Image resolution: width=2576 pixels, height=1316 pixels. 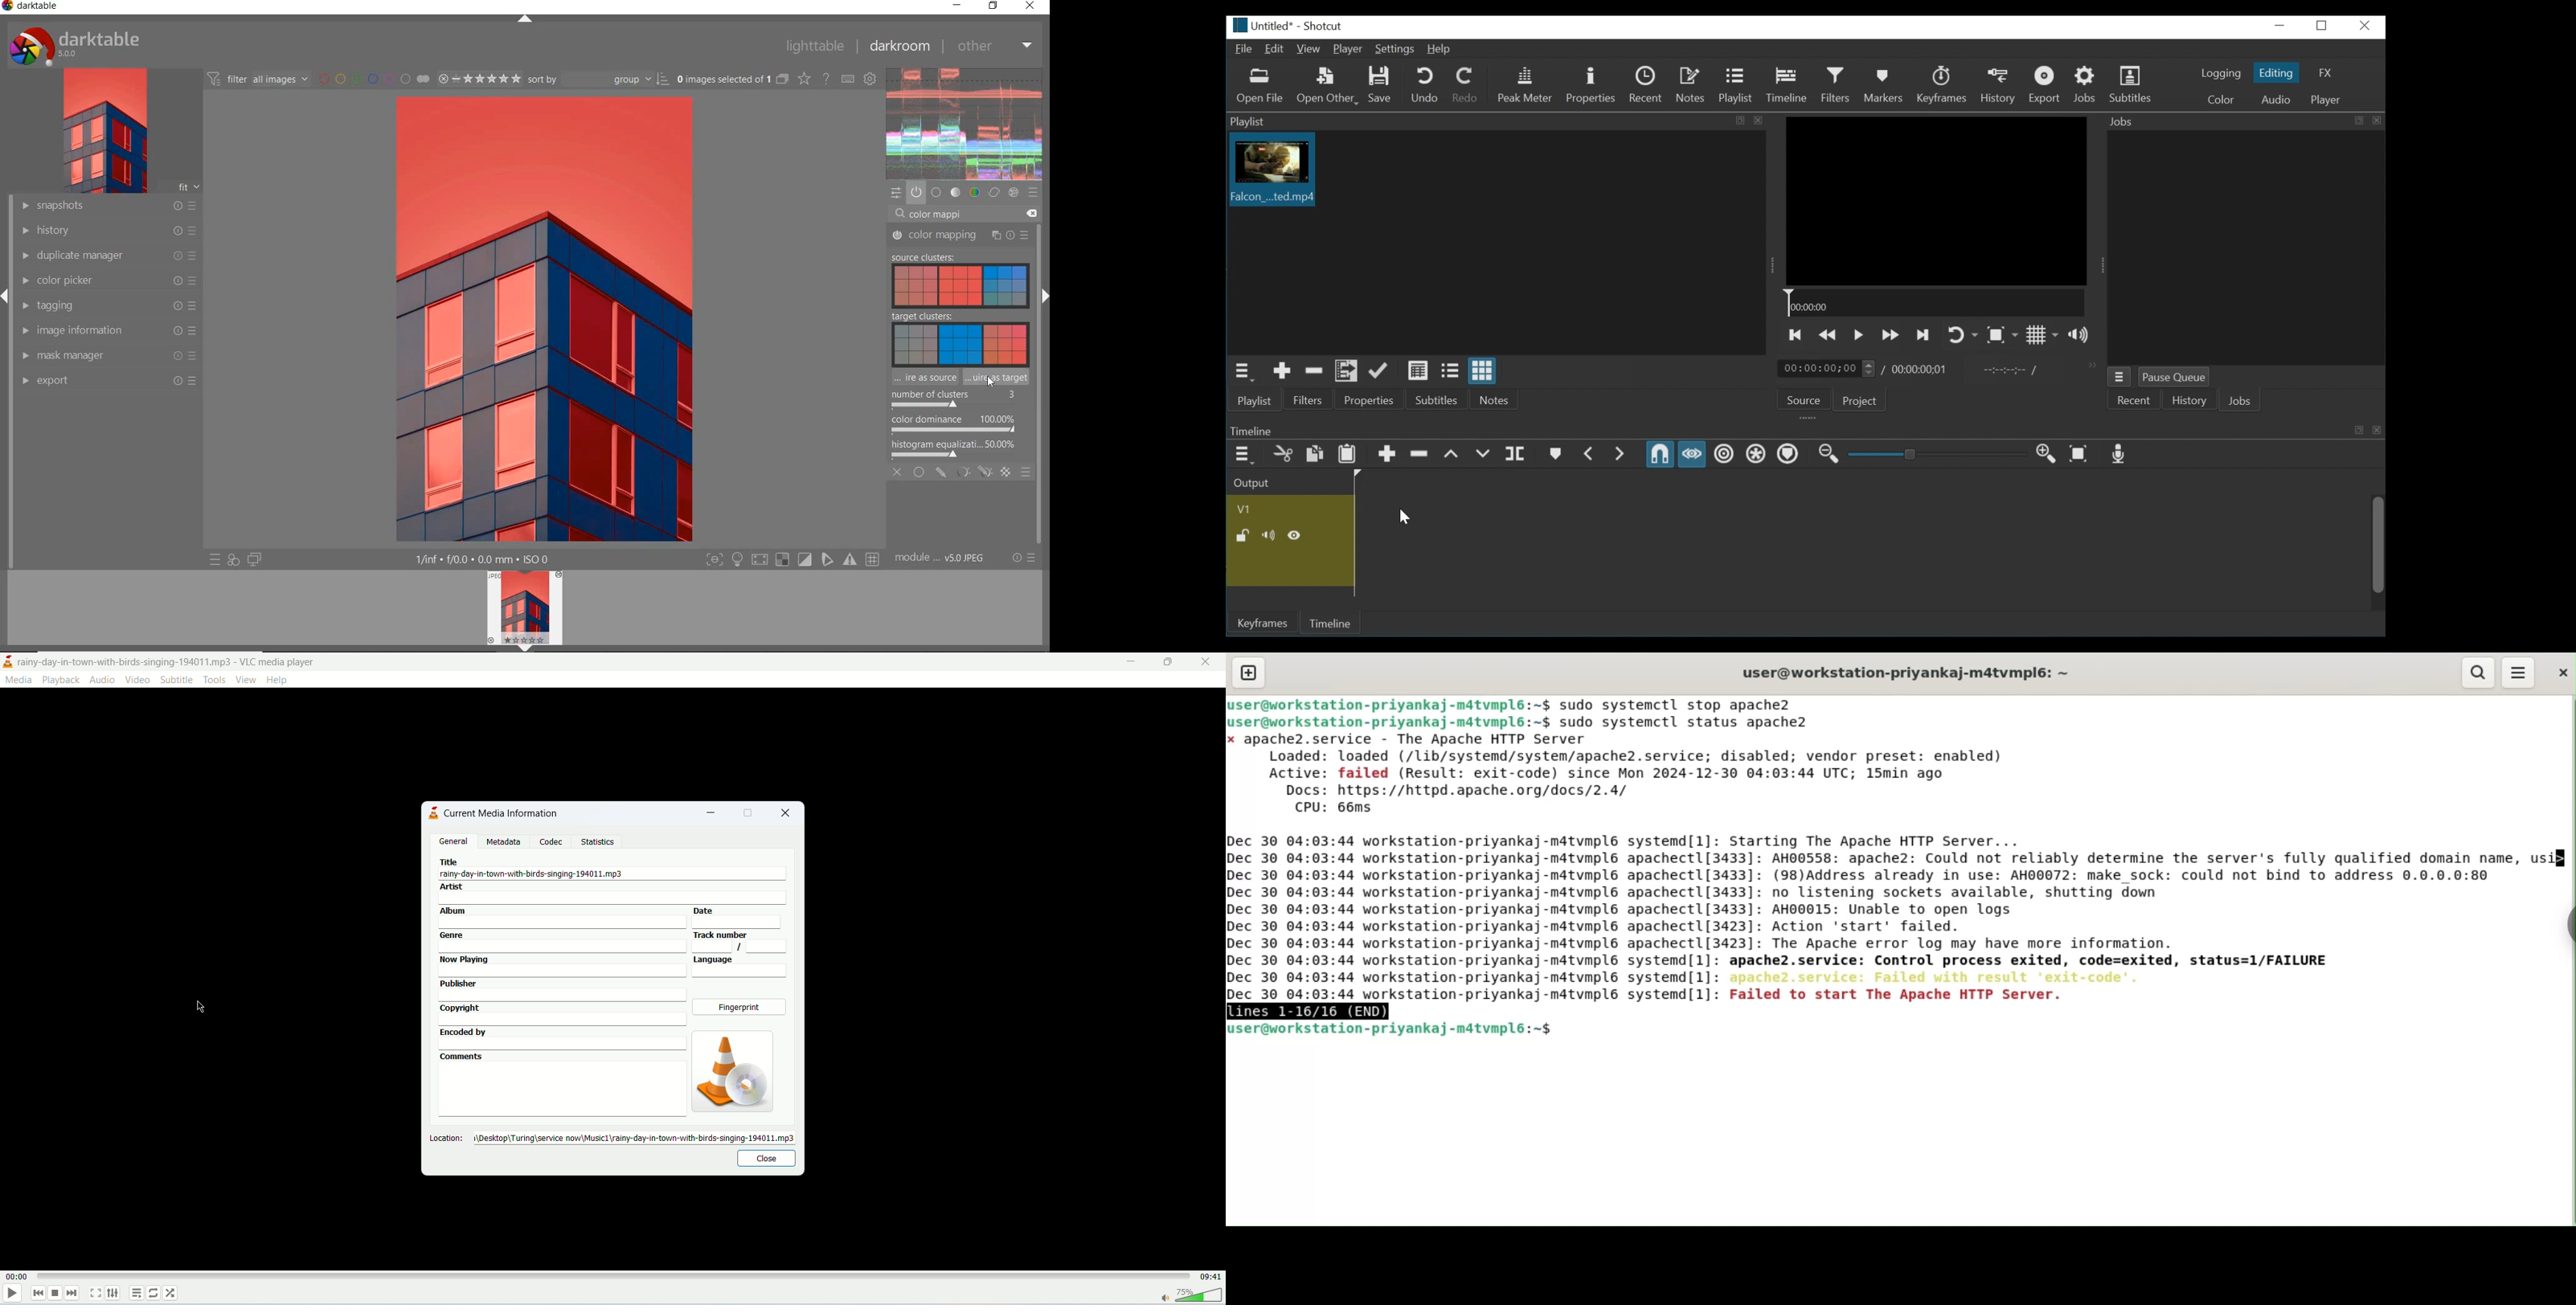 I want to click on Ripple markers, so click(x=1787, y=454).